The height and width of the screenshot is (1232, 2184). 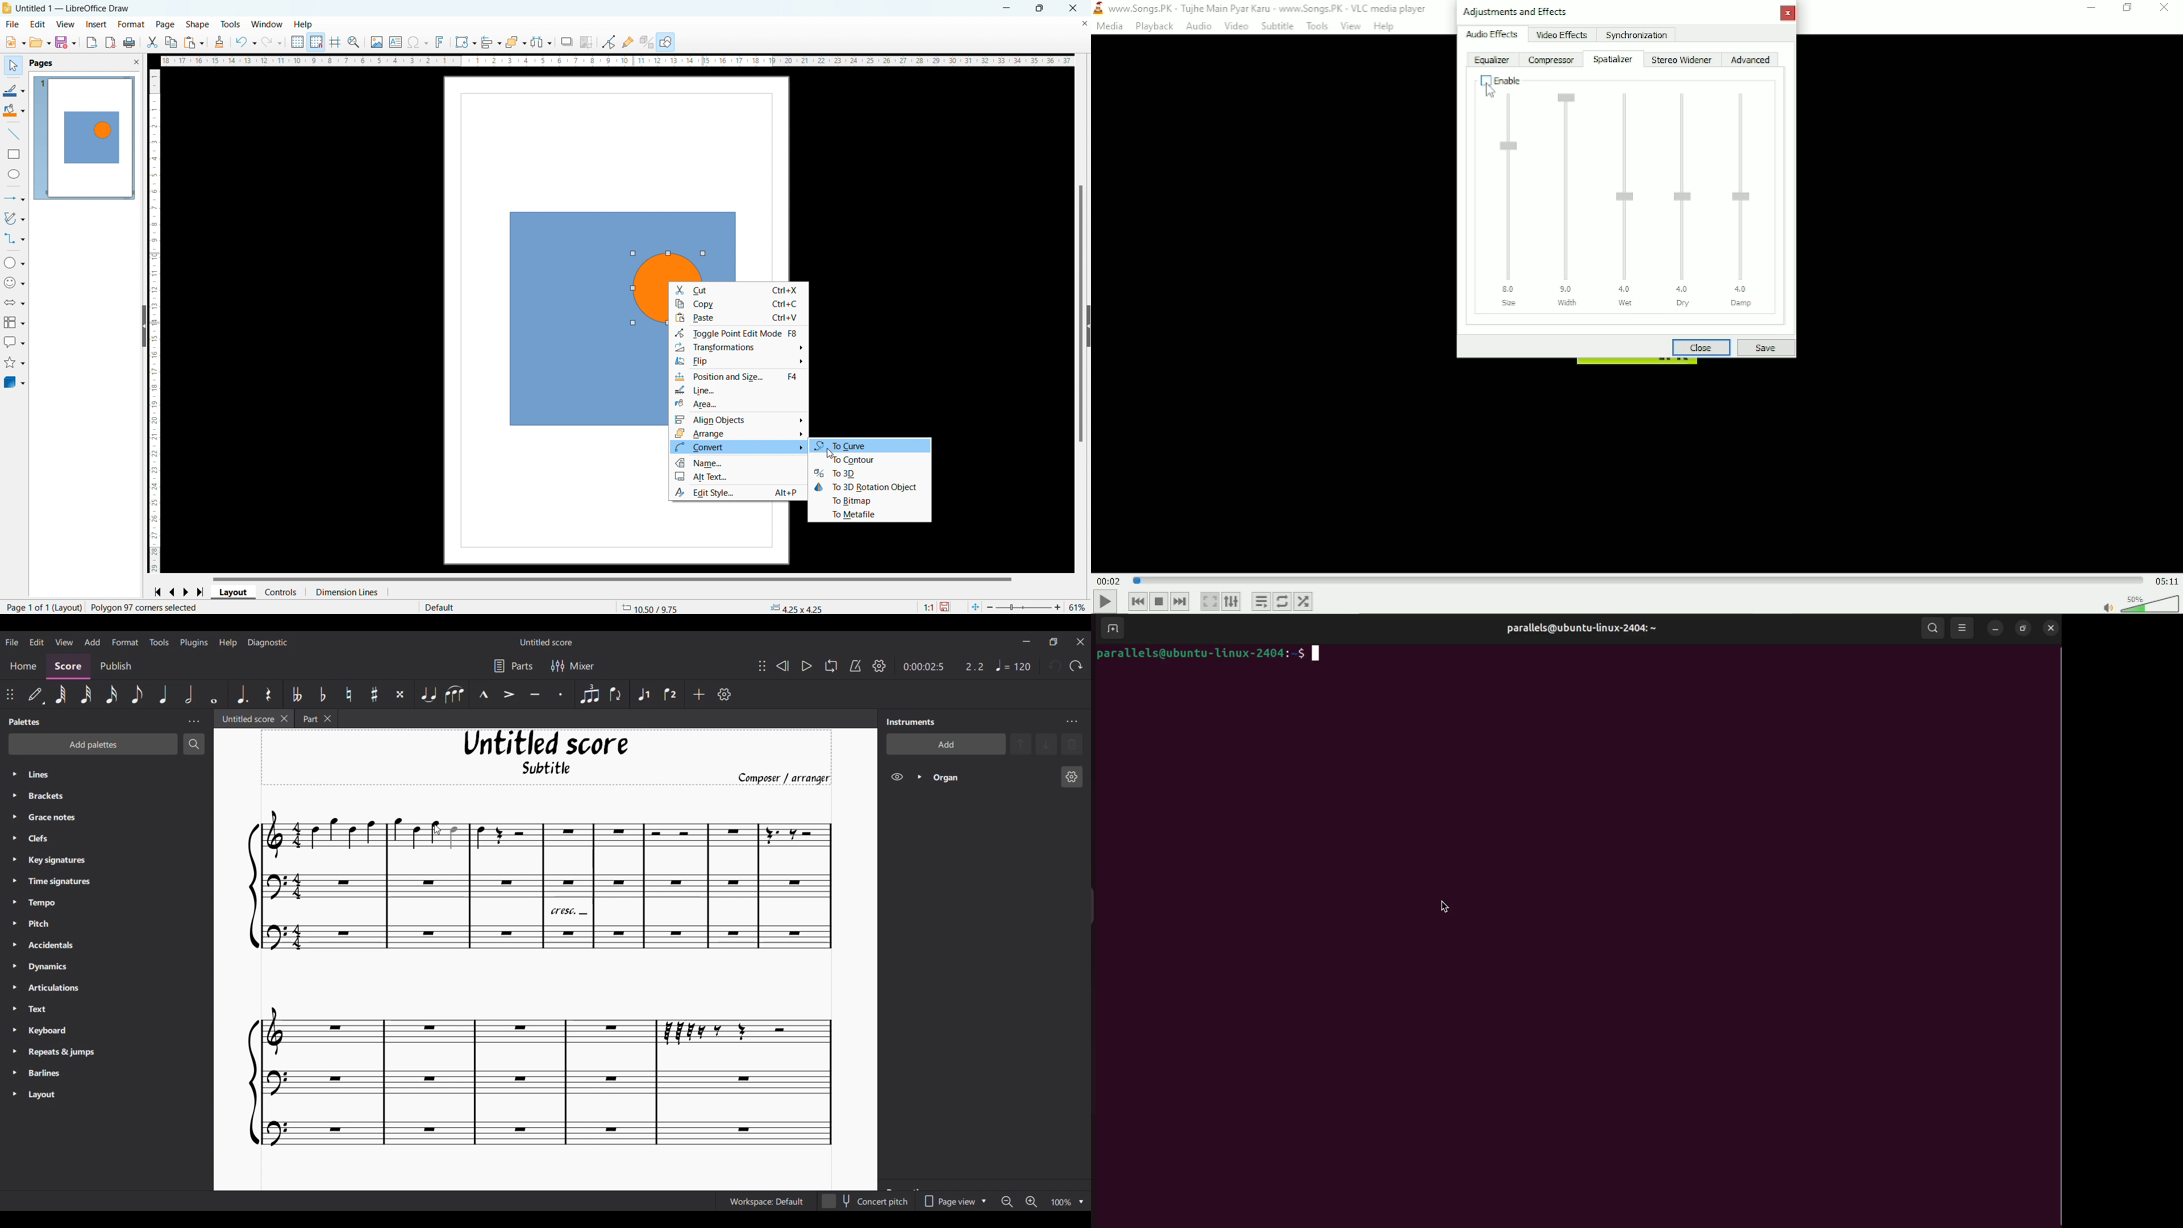 What do you see at coordinates (870, 501) in the screenshot?
I see `to bitmap` at bounding box center [870, 501].